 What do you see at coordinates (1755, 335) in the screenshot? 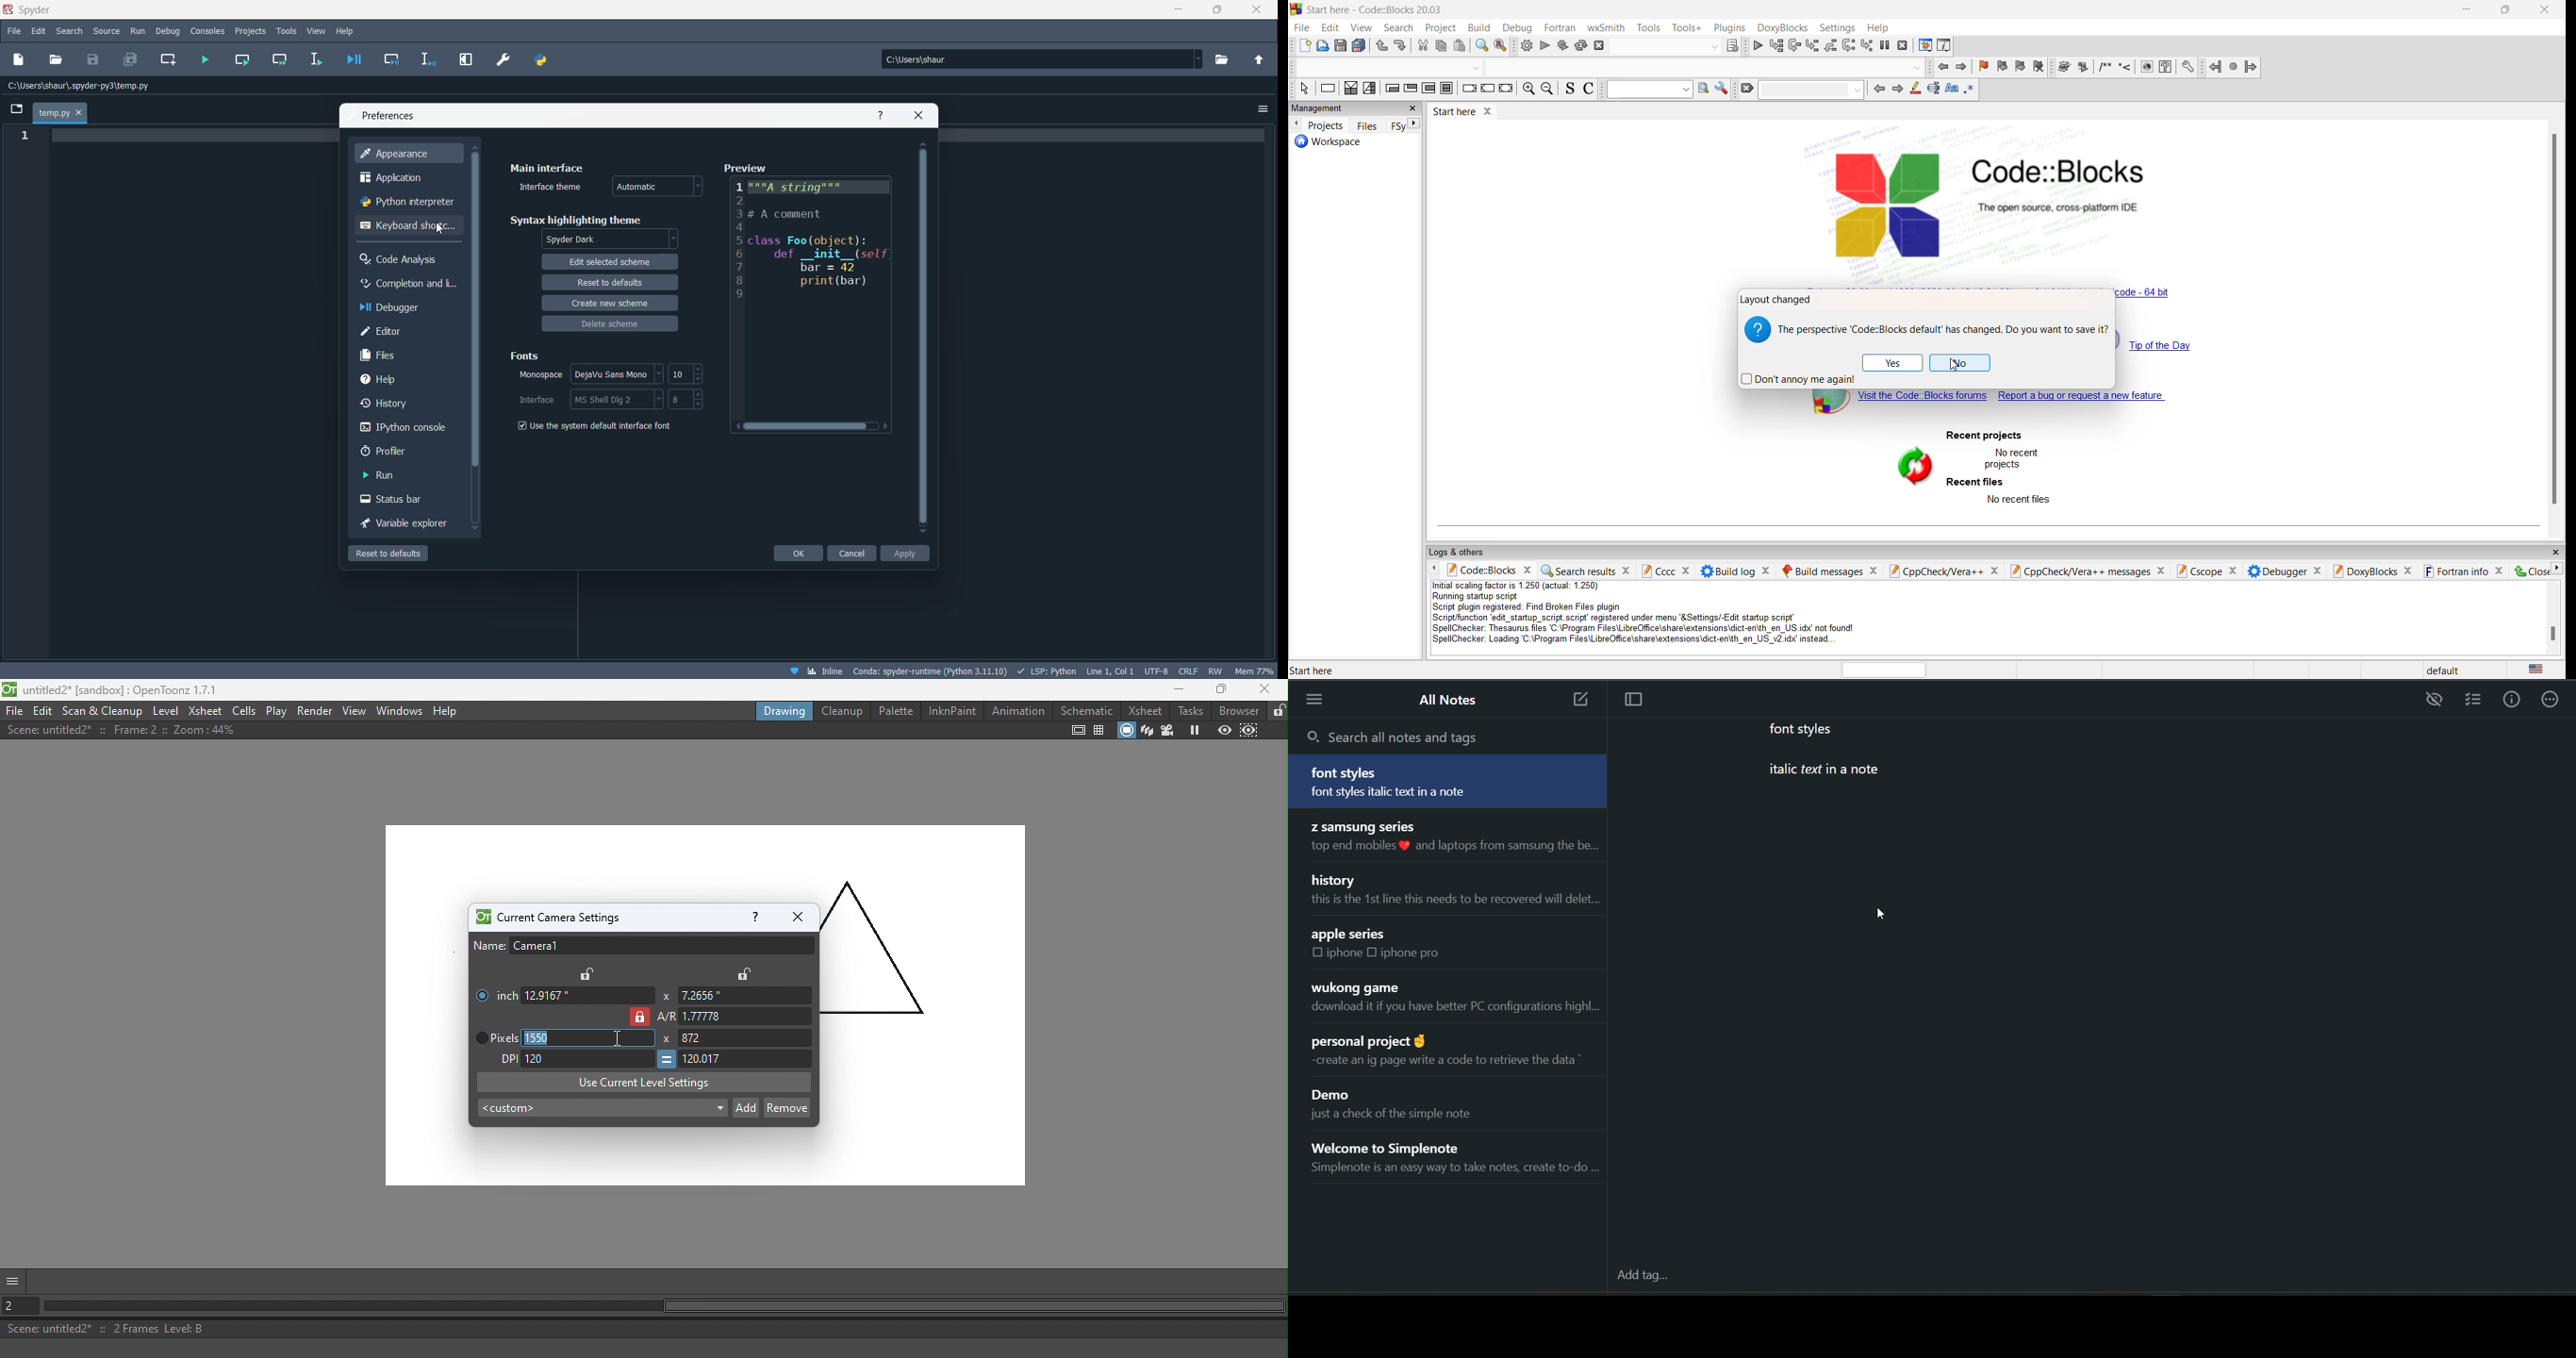
I see `logo` at bounding box center [1755, 335].